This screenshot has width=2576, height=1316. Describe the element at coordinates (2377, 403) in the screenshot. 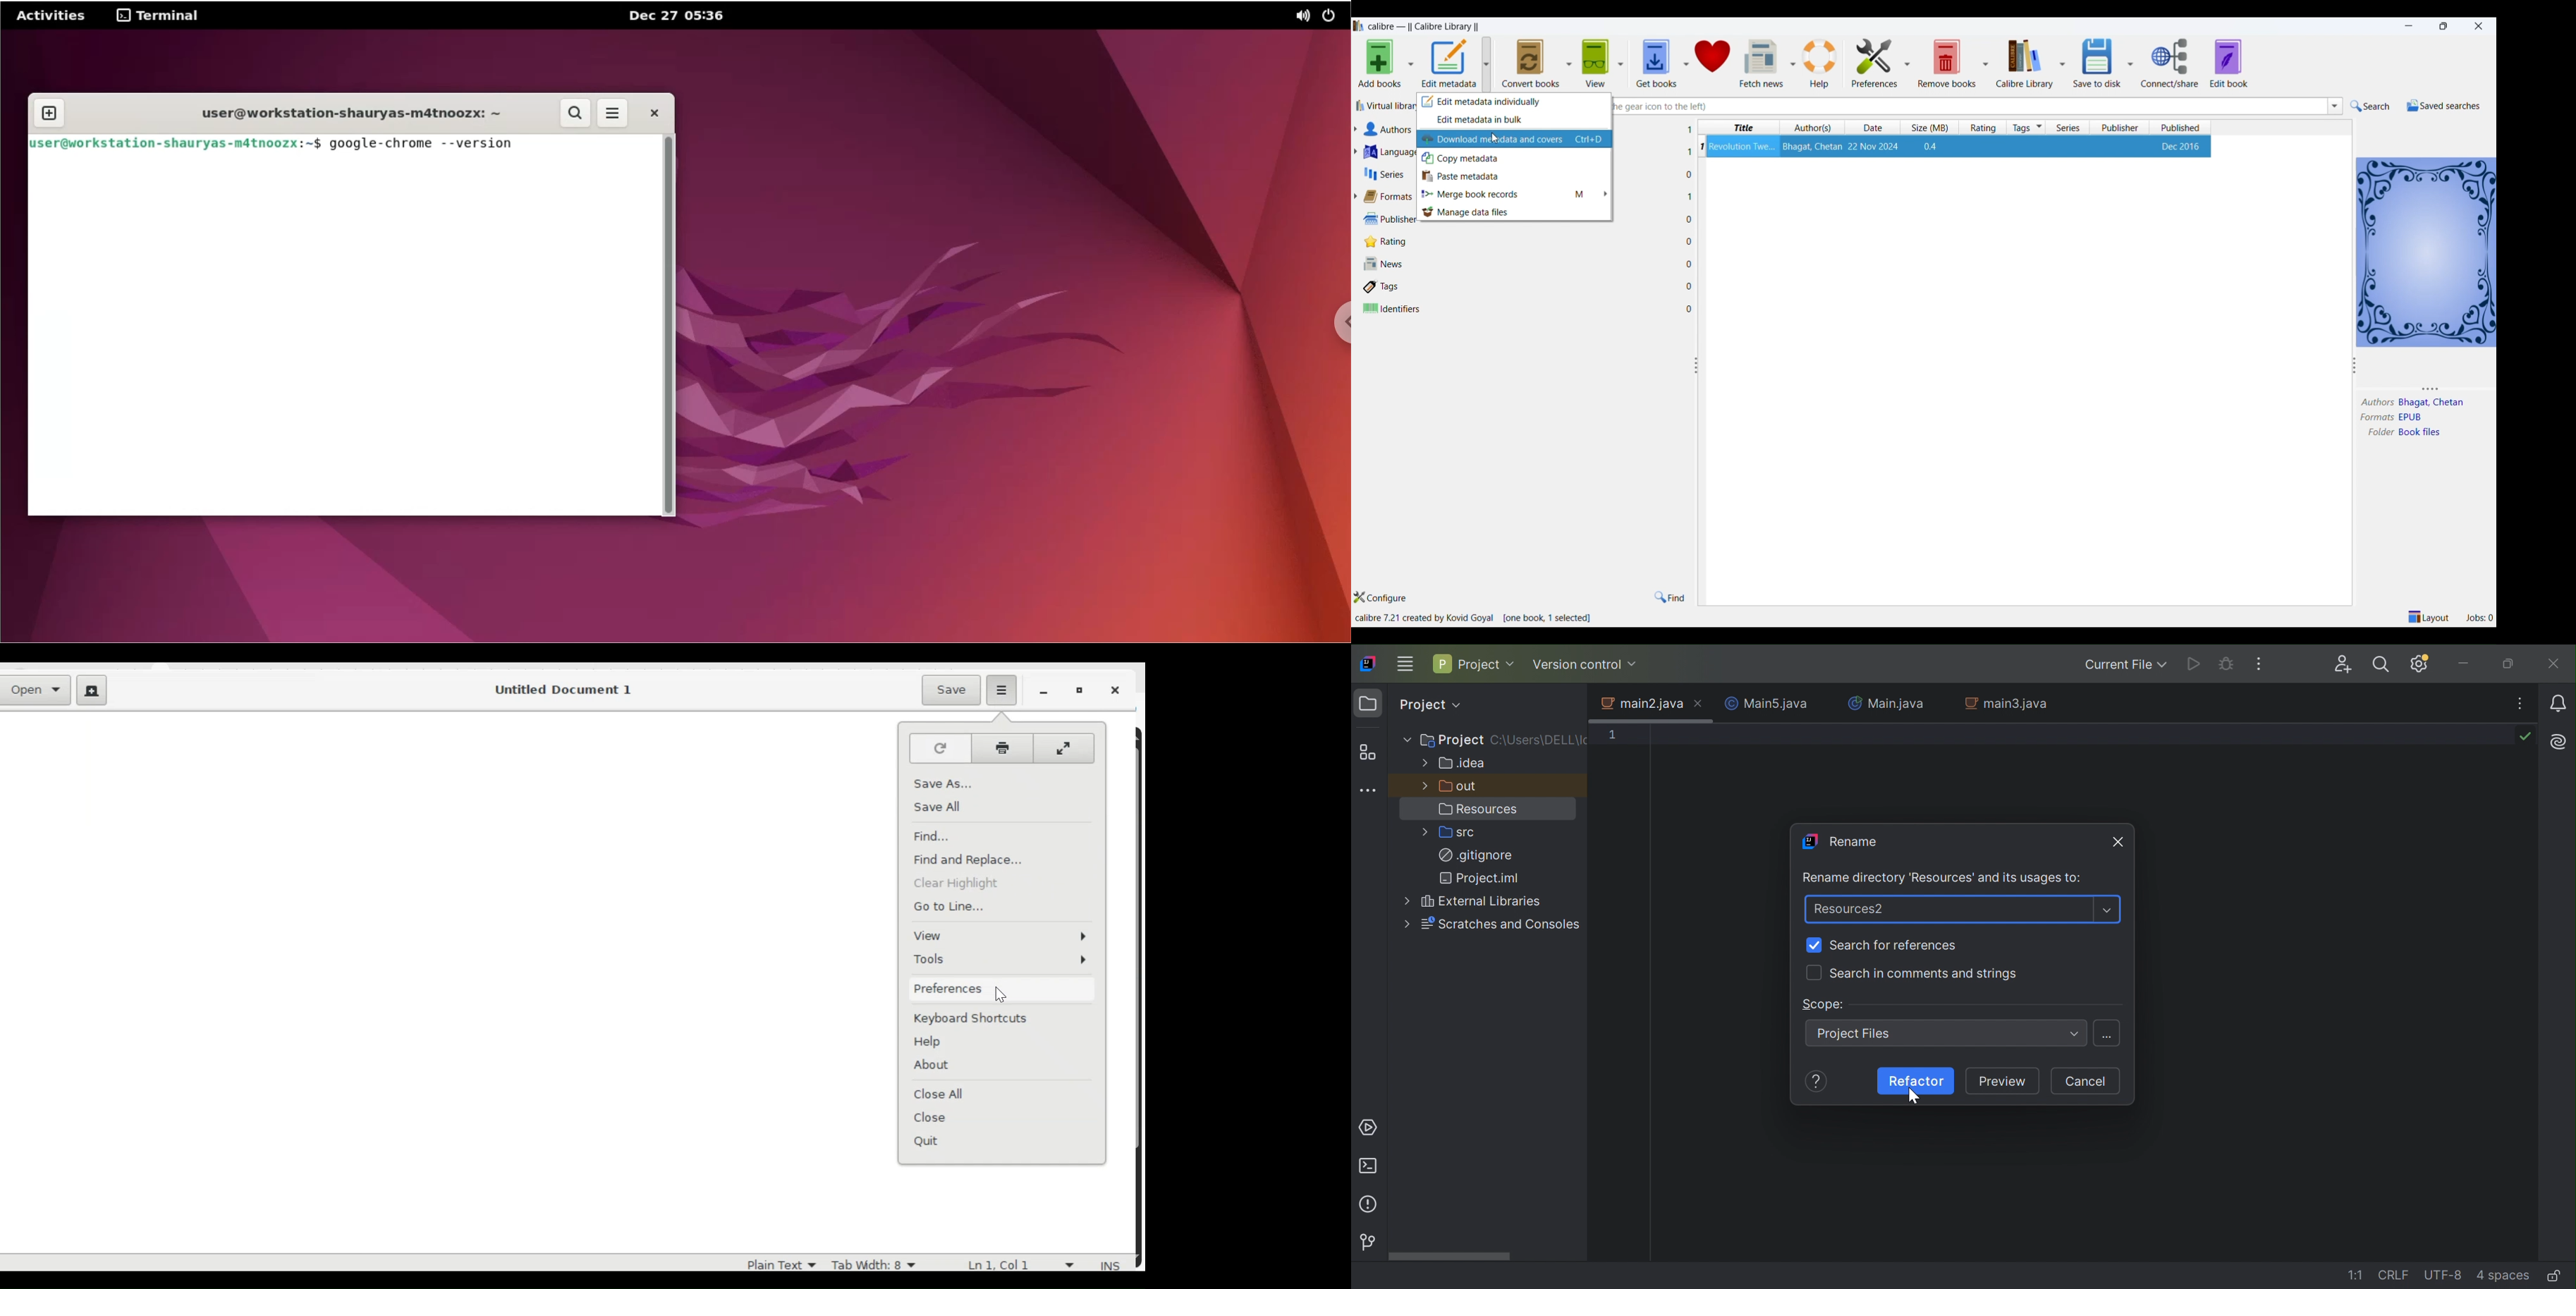

I see `authors` at that location.